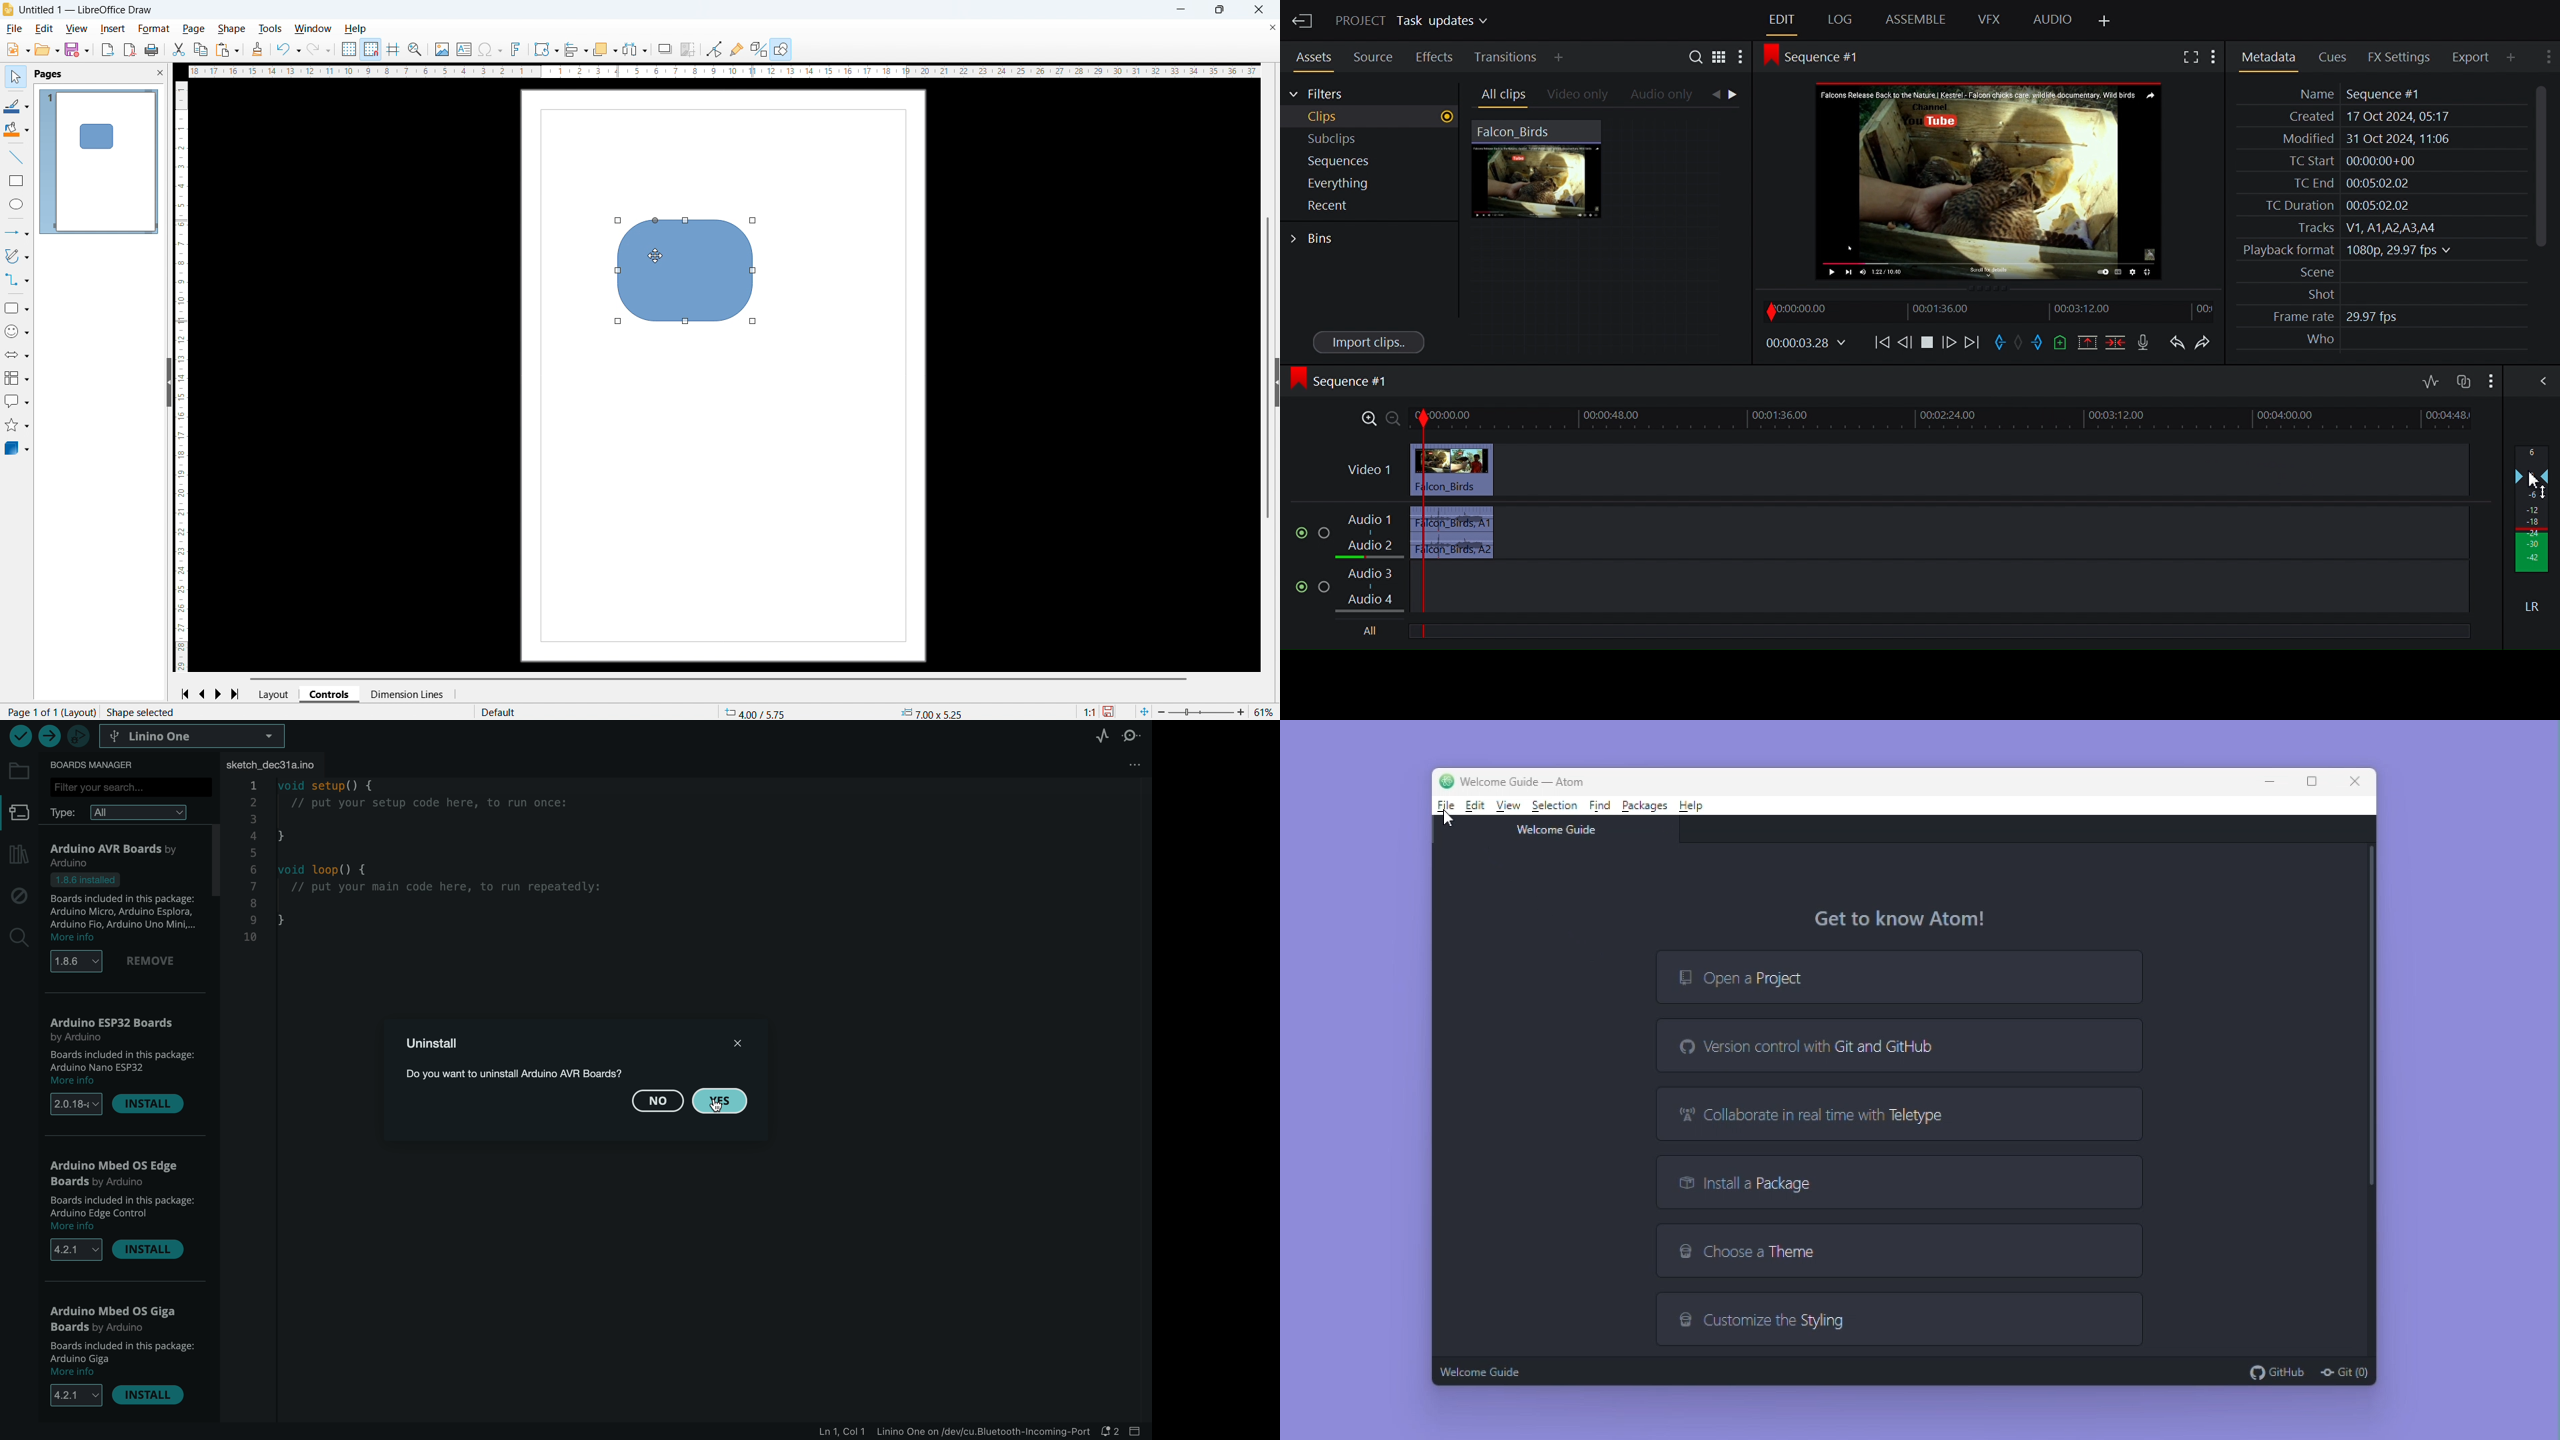  What do you see at coordinates (2360, 228) in the screenshot?
I see `Tracks V1, A1,A2,A3,A4` at bounding box center [2360, 228].